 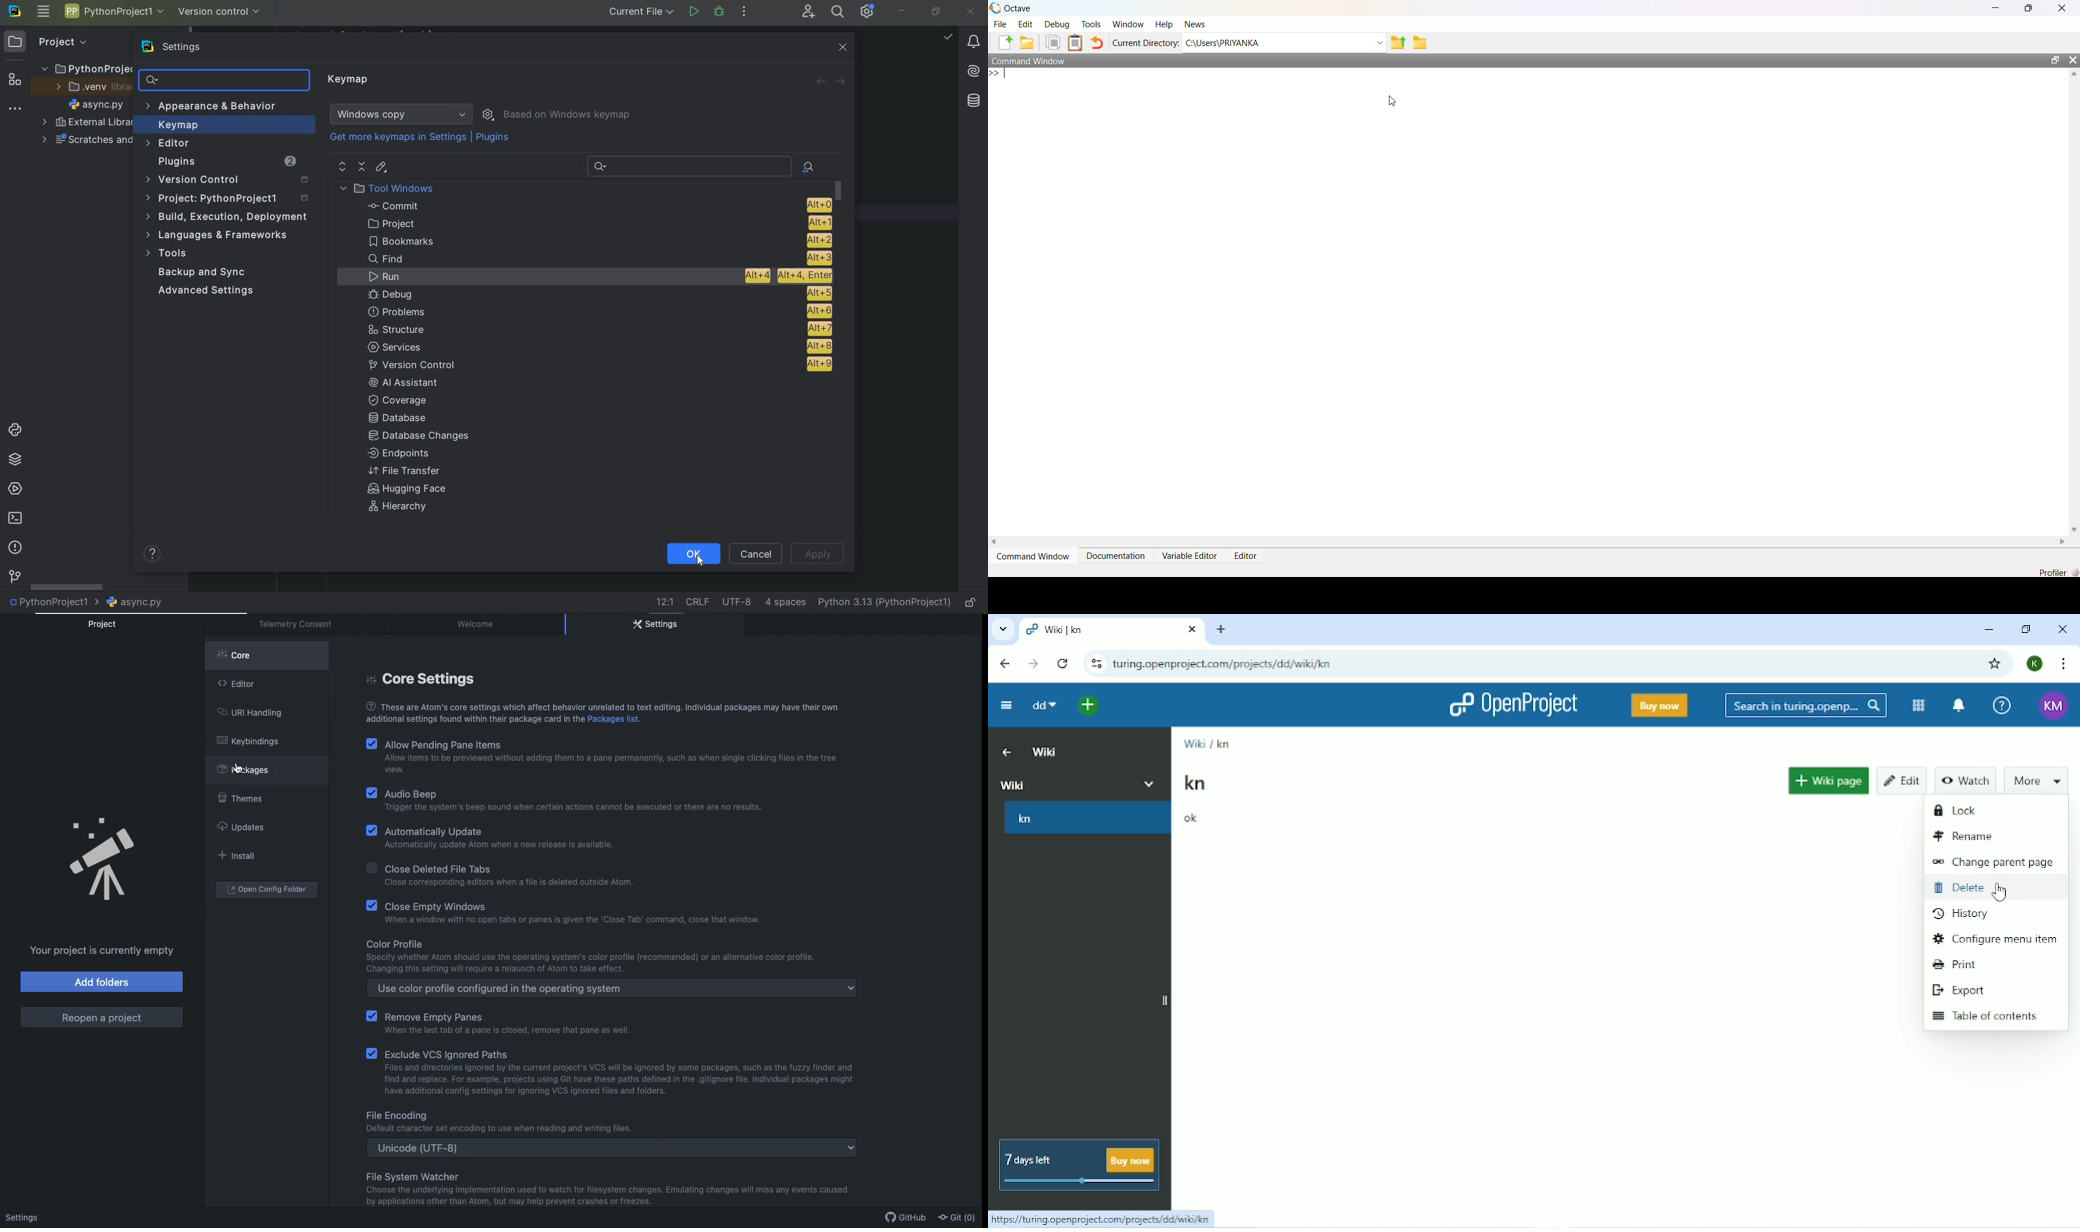 I want to click on Get more keymaps in Settings, so click(x=393, y=138).